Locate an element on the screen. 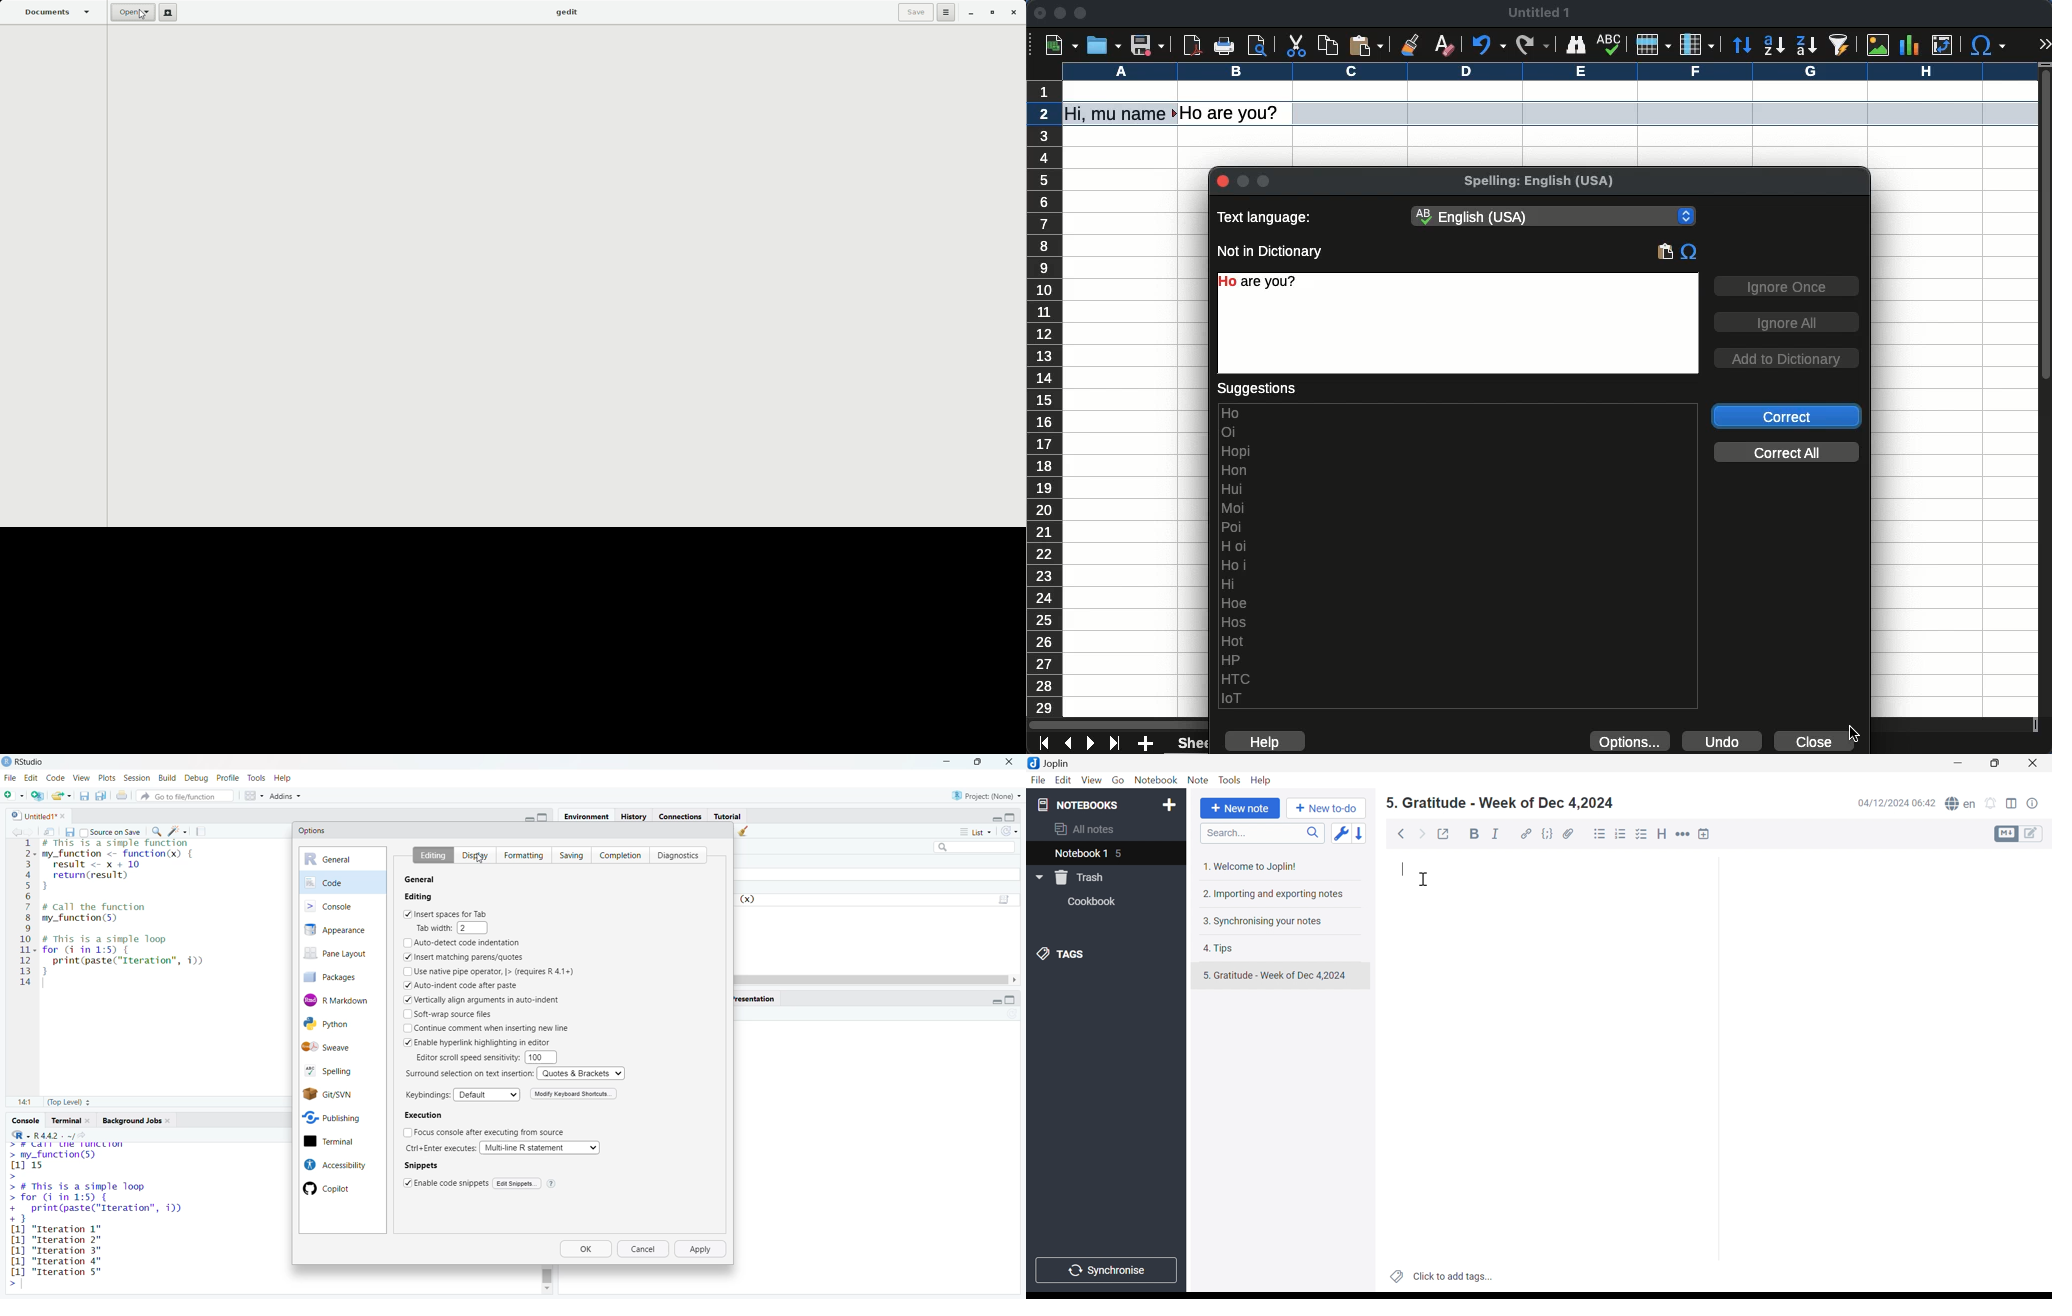  Add notebook is located at coordinates (1170, 804).